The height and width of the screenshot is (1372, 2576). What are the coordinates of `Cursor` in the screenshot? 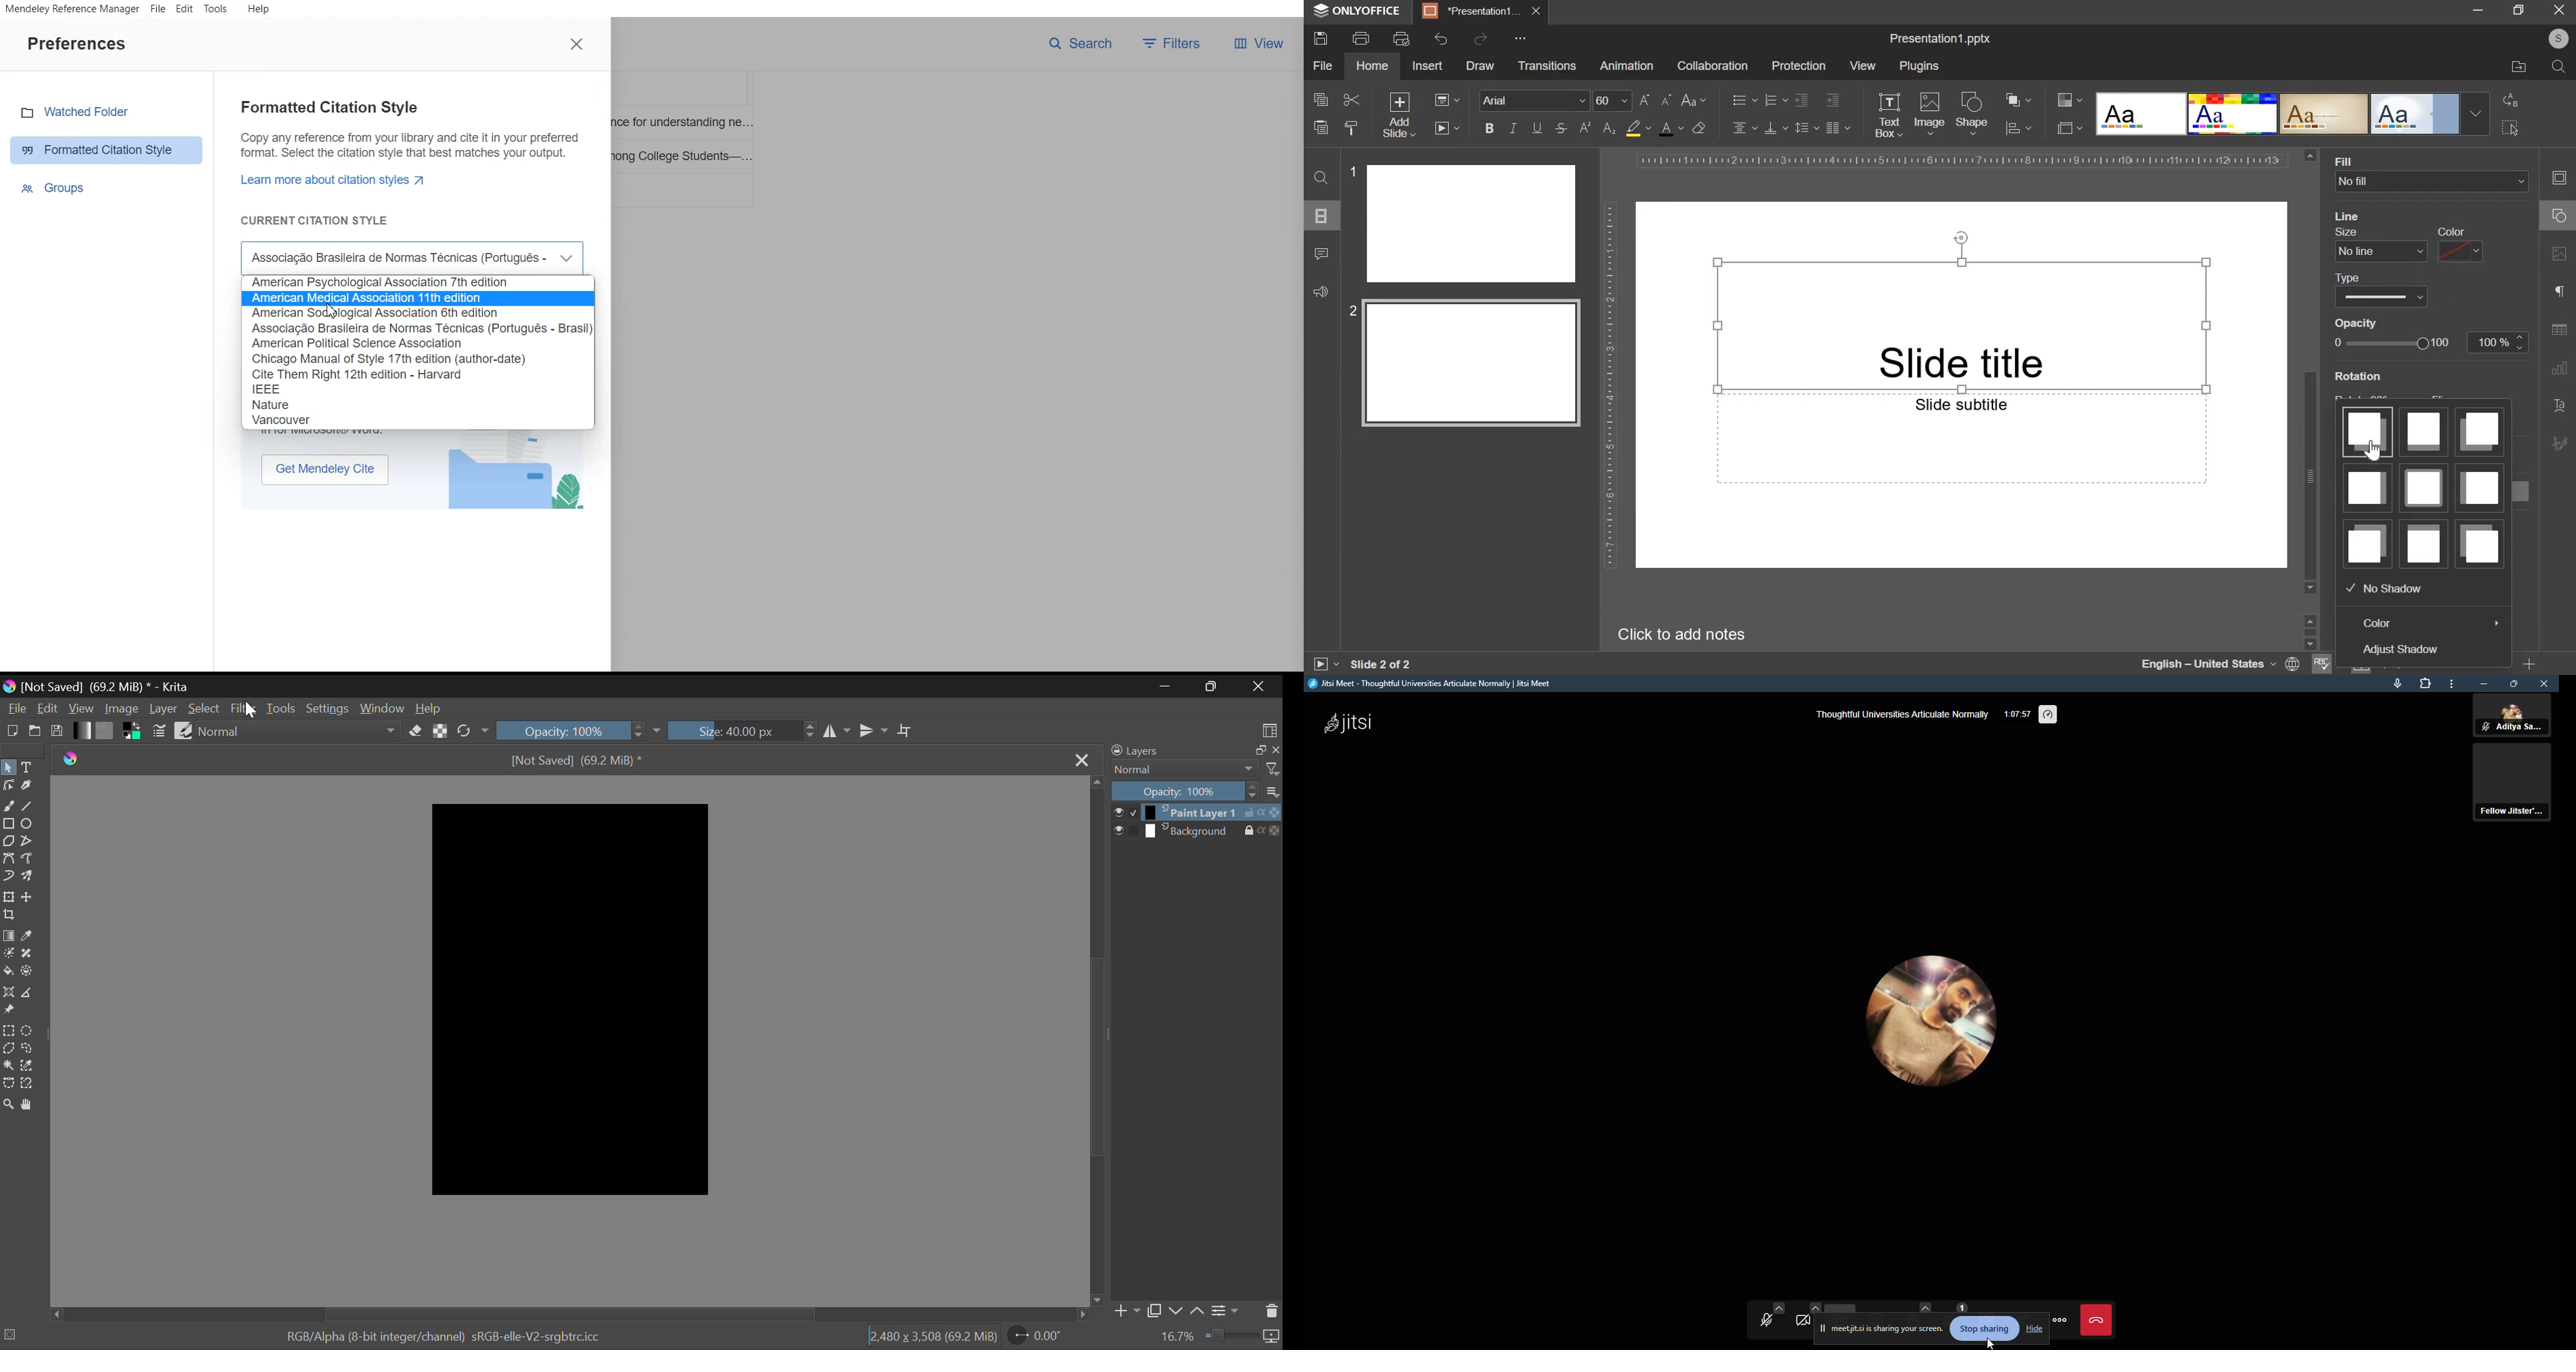 It's located at (249, 708).